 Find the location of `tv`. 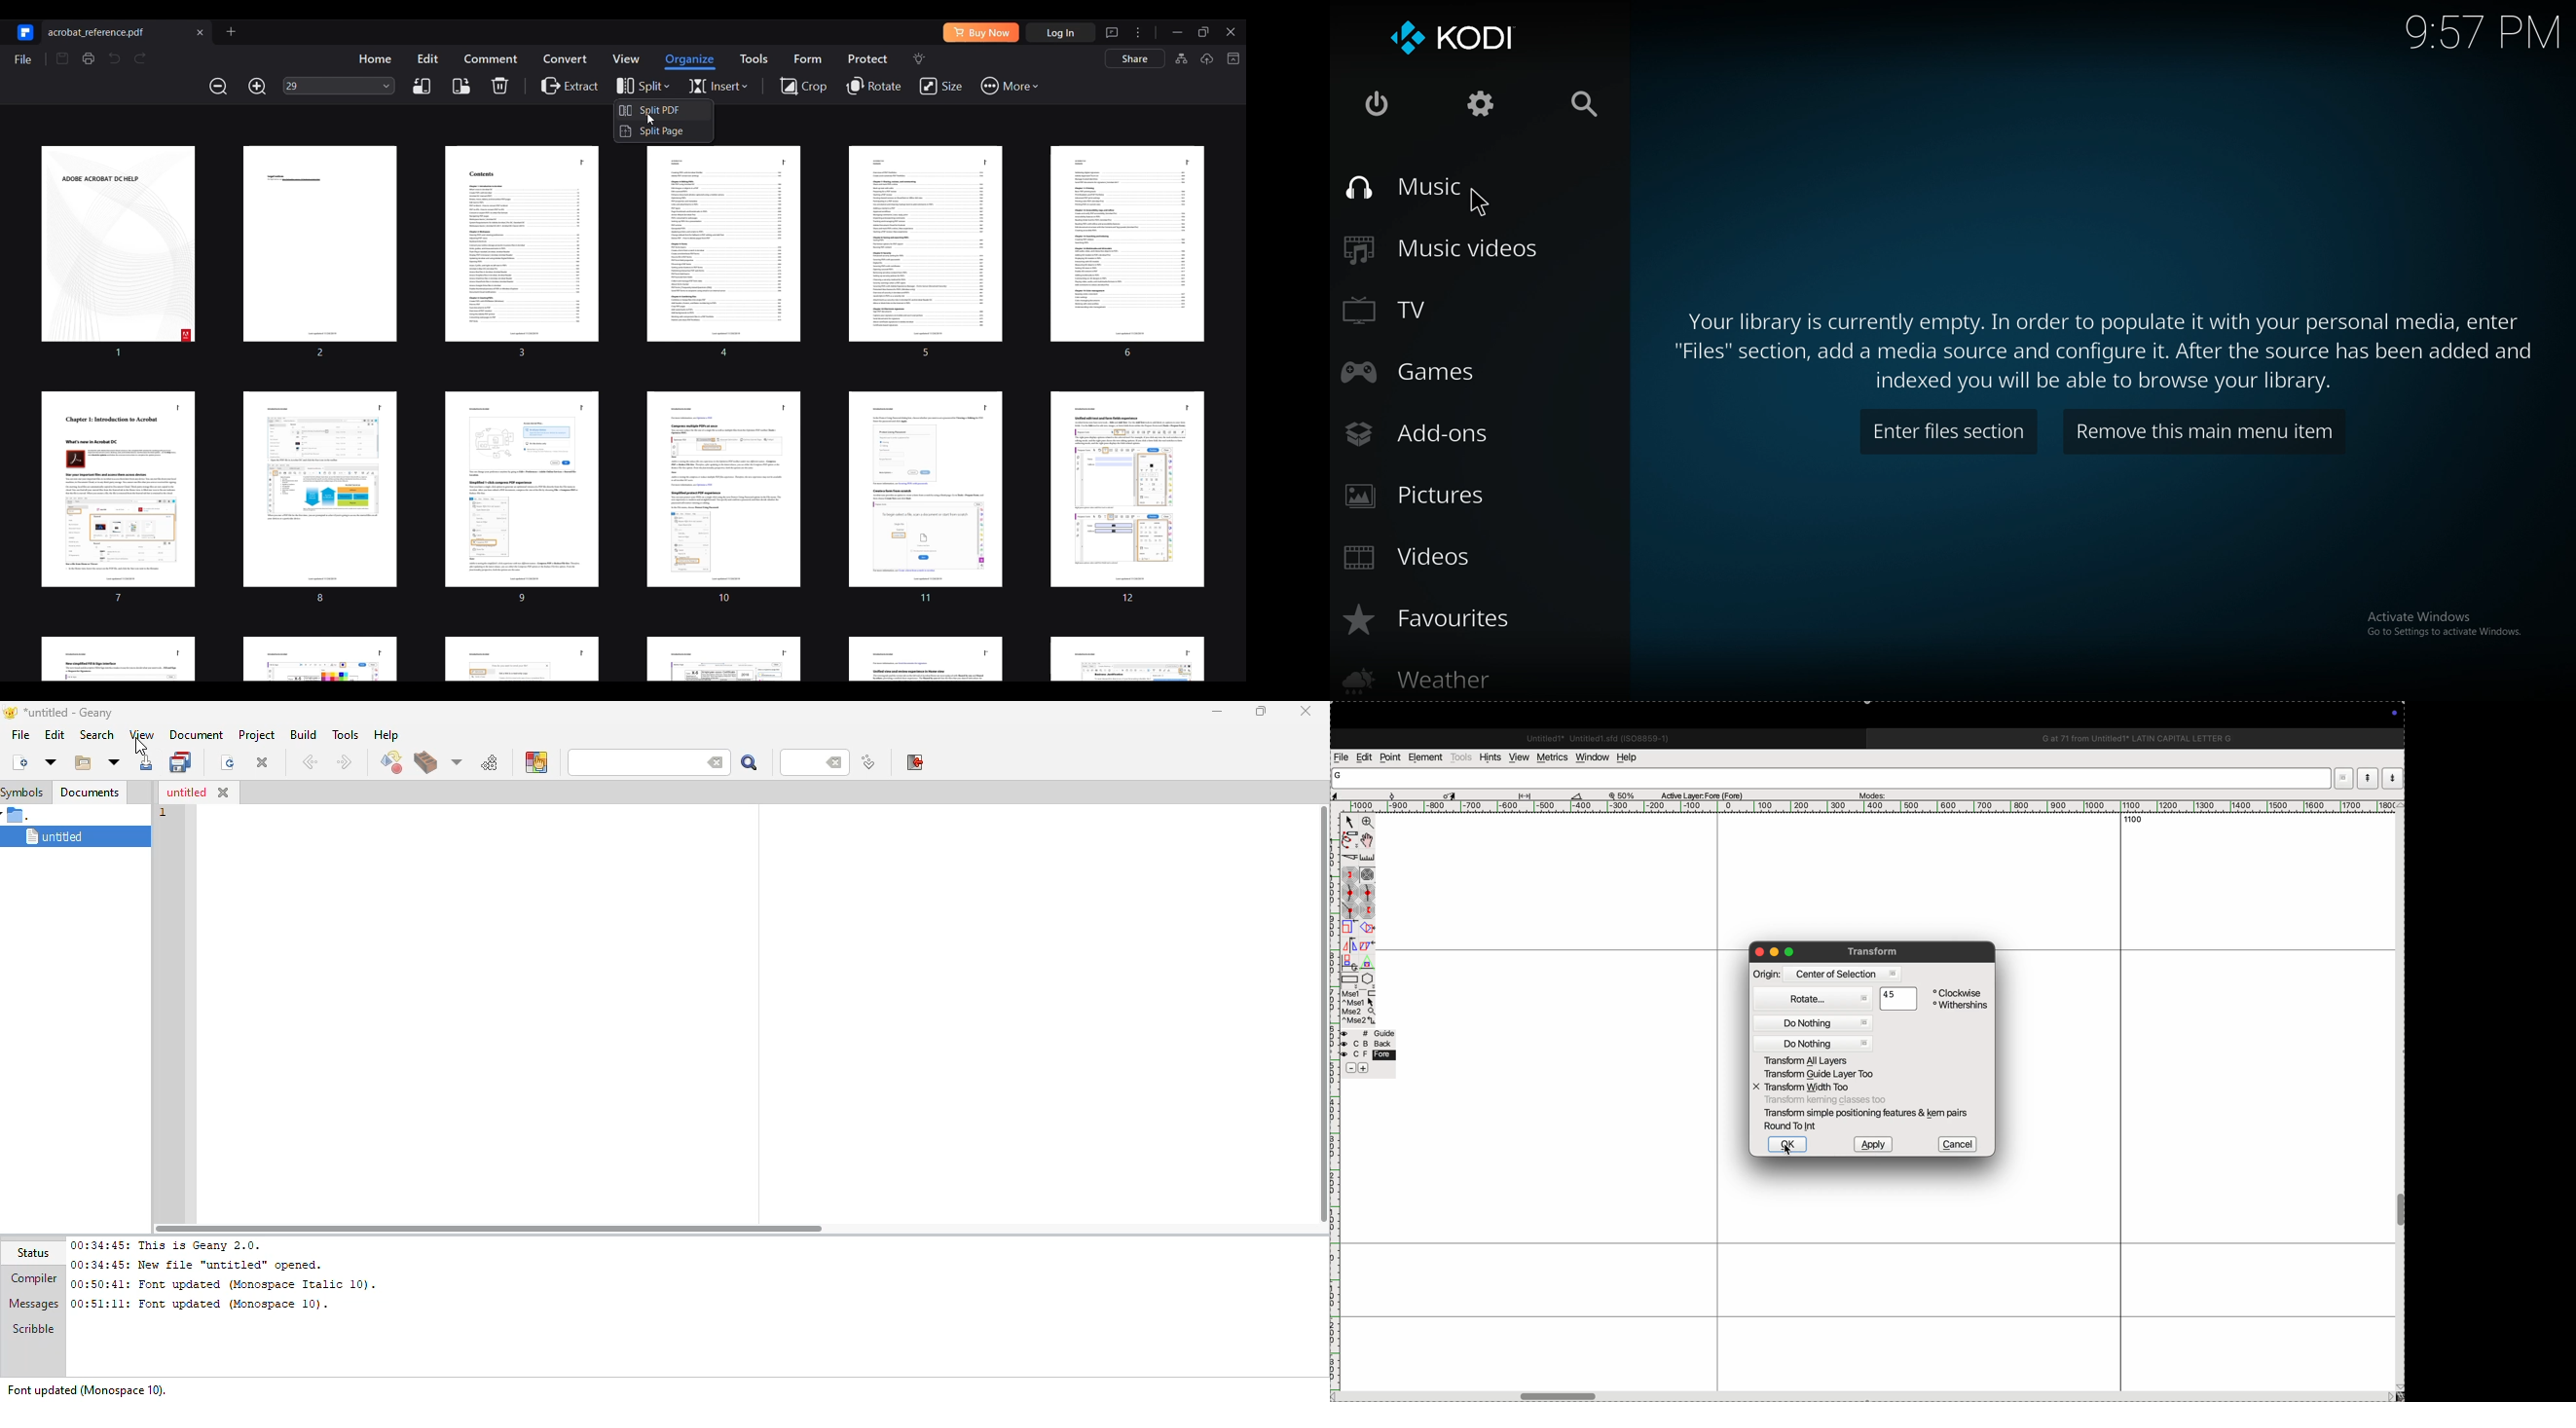

tv is located at coordinates (1461, 312).